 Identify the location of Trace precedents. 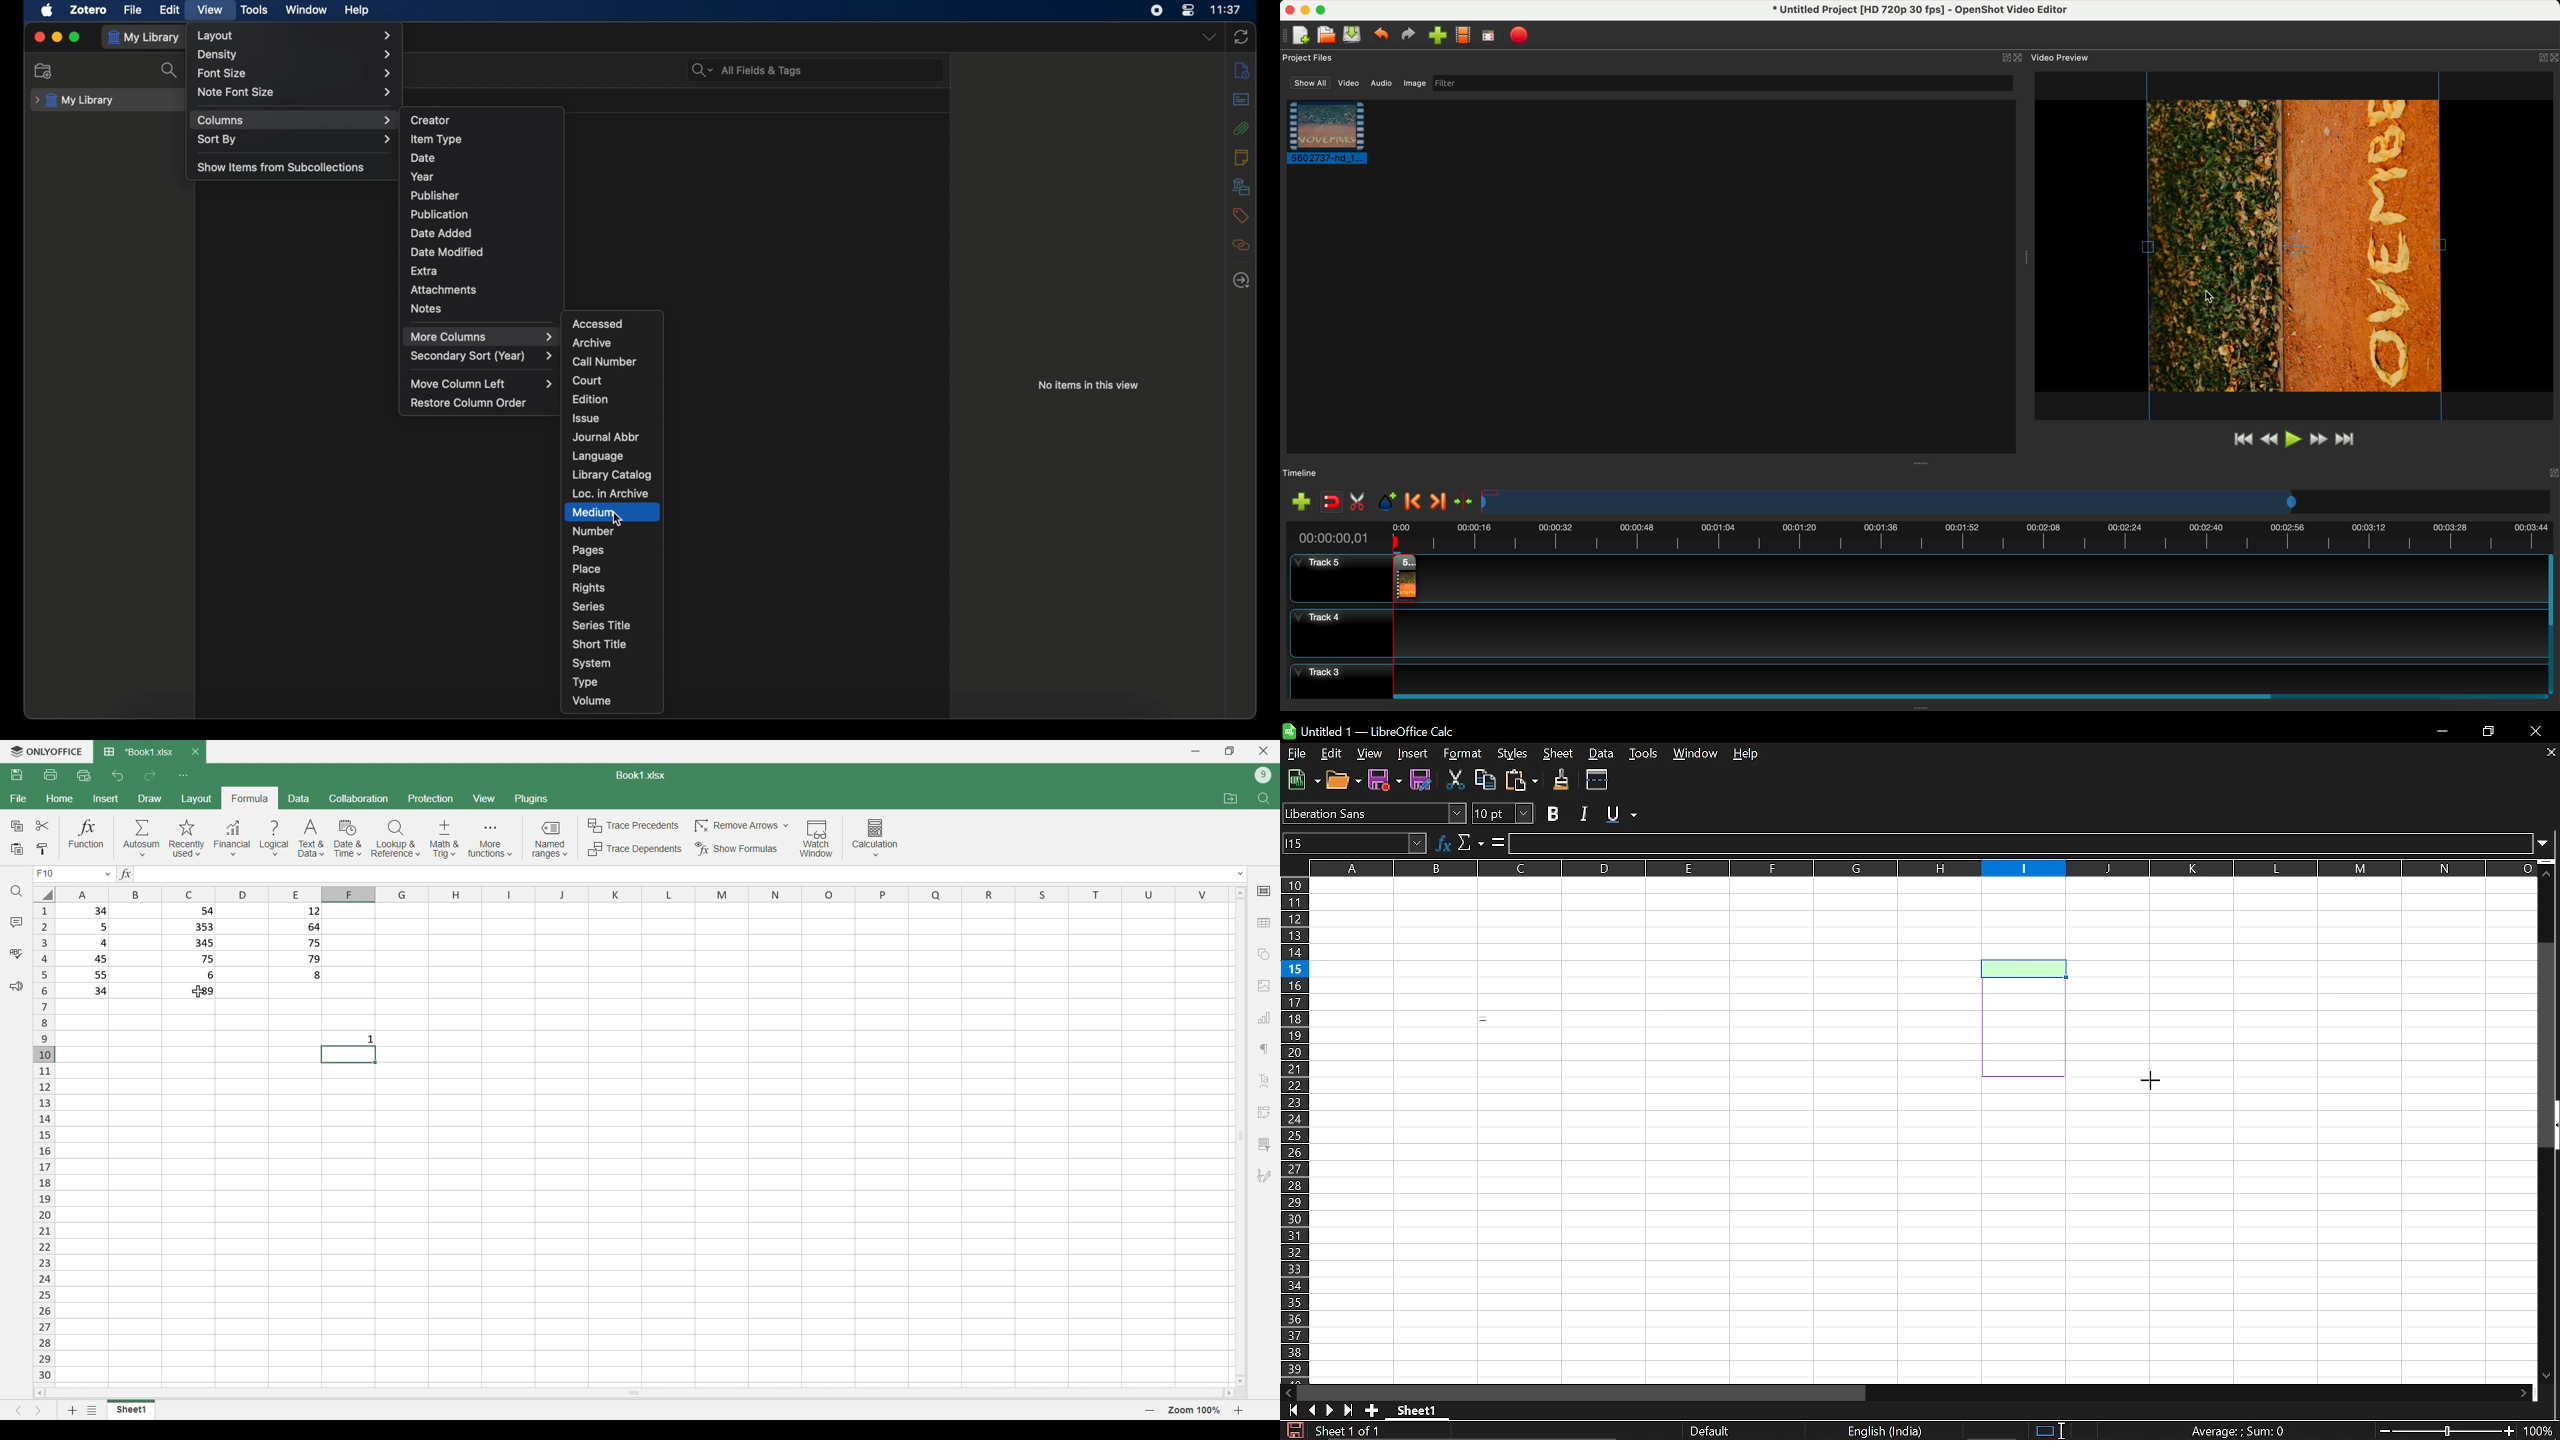
(632, 826).